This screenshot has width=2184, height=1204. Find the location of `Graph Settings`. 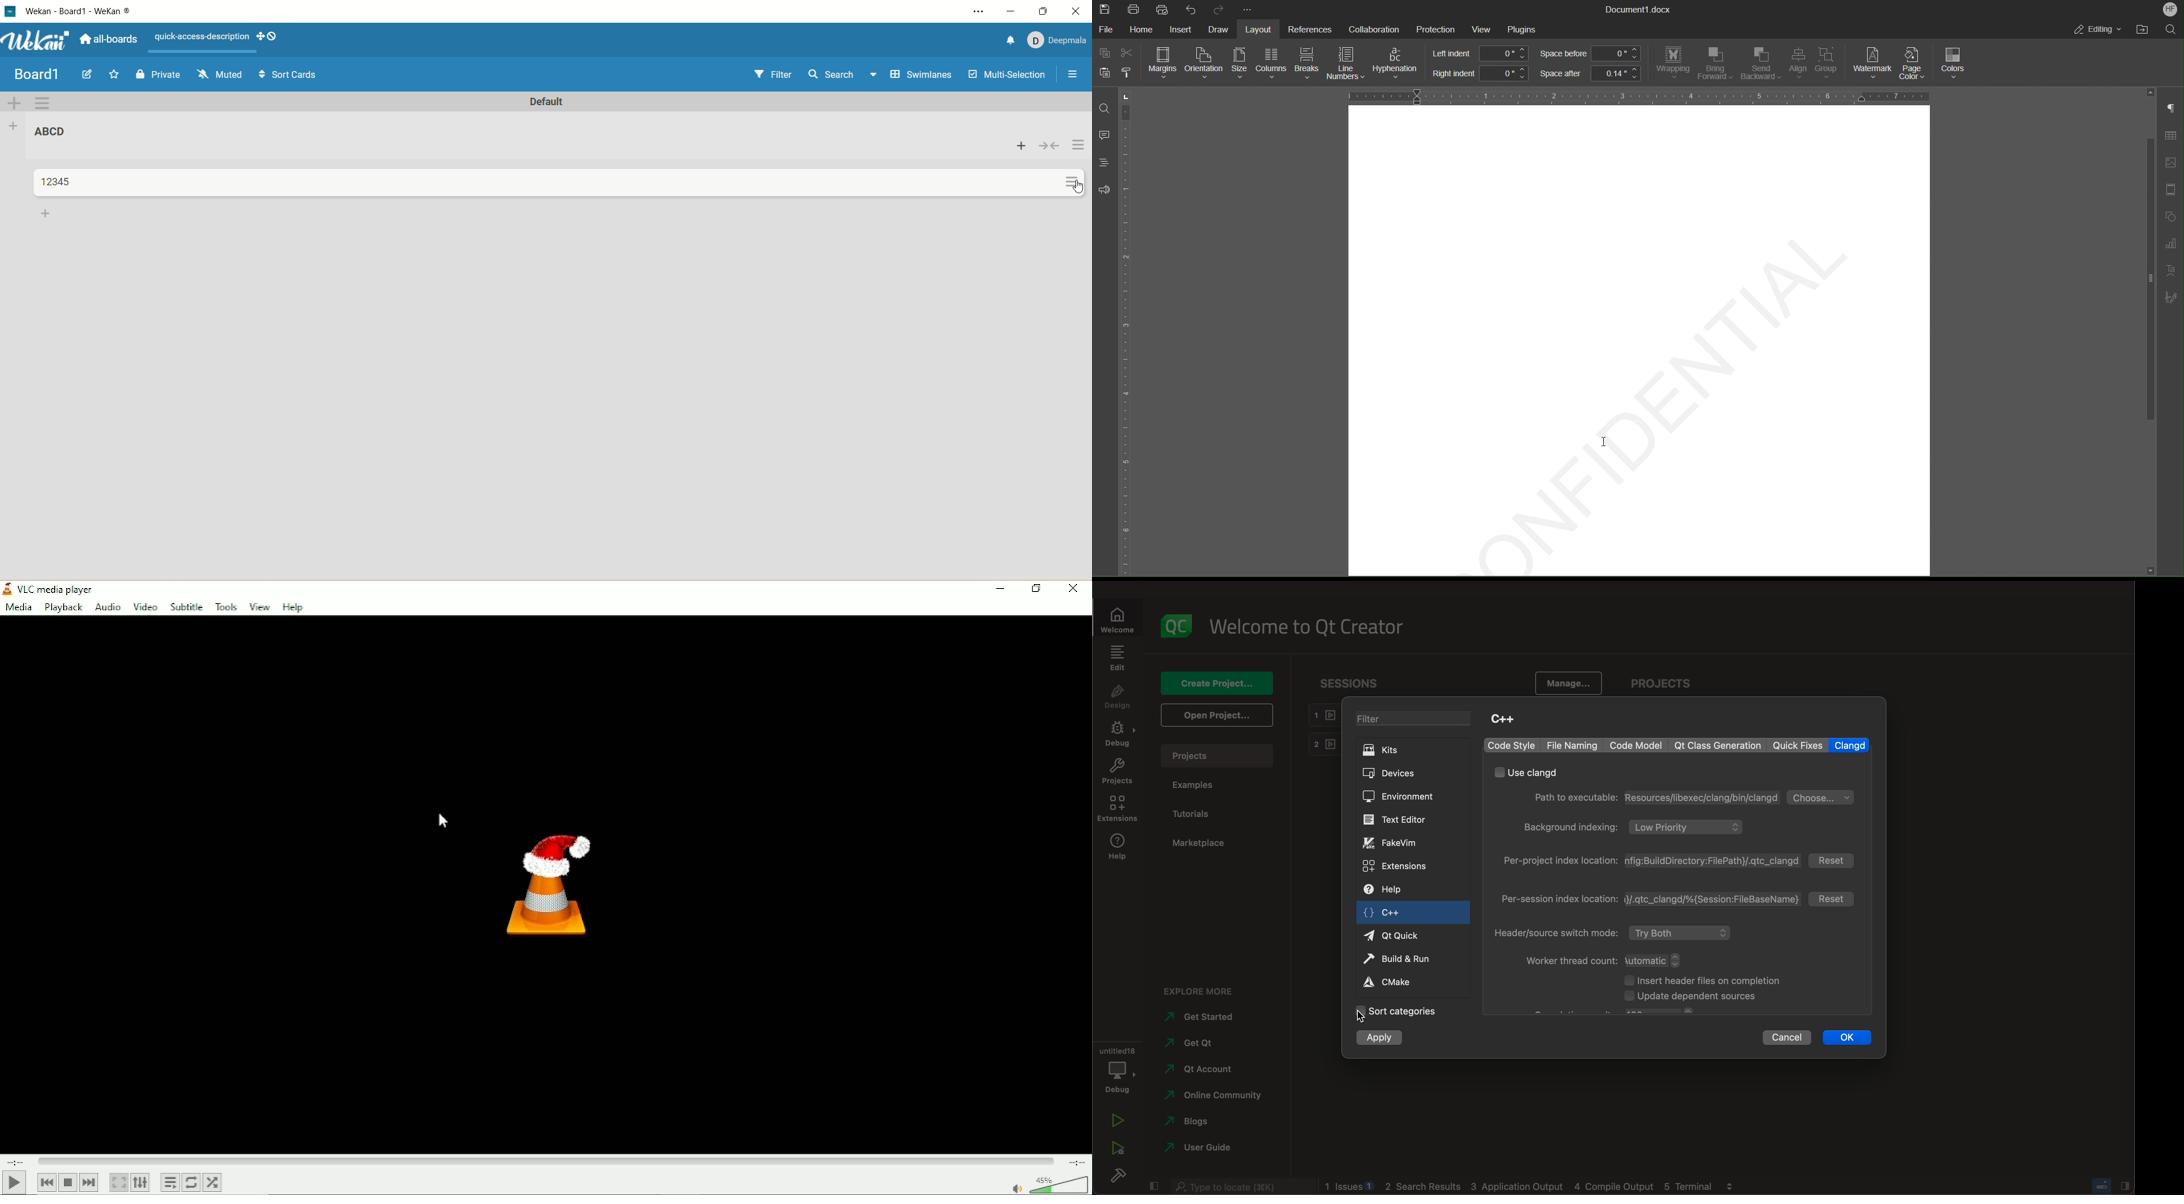

Graph Settings is located at coordinates (2170, 246).